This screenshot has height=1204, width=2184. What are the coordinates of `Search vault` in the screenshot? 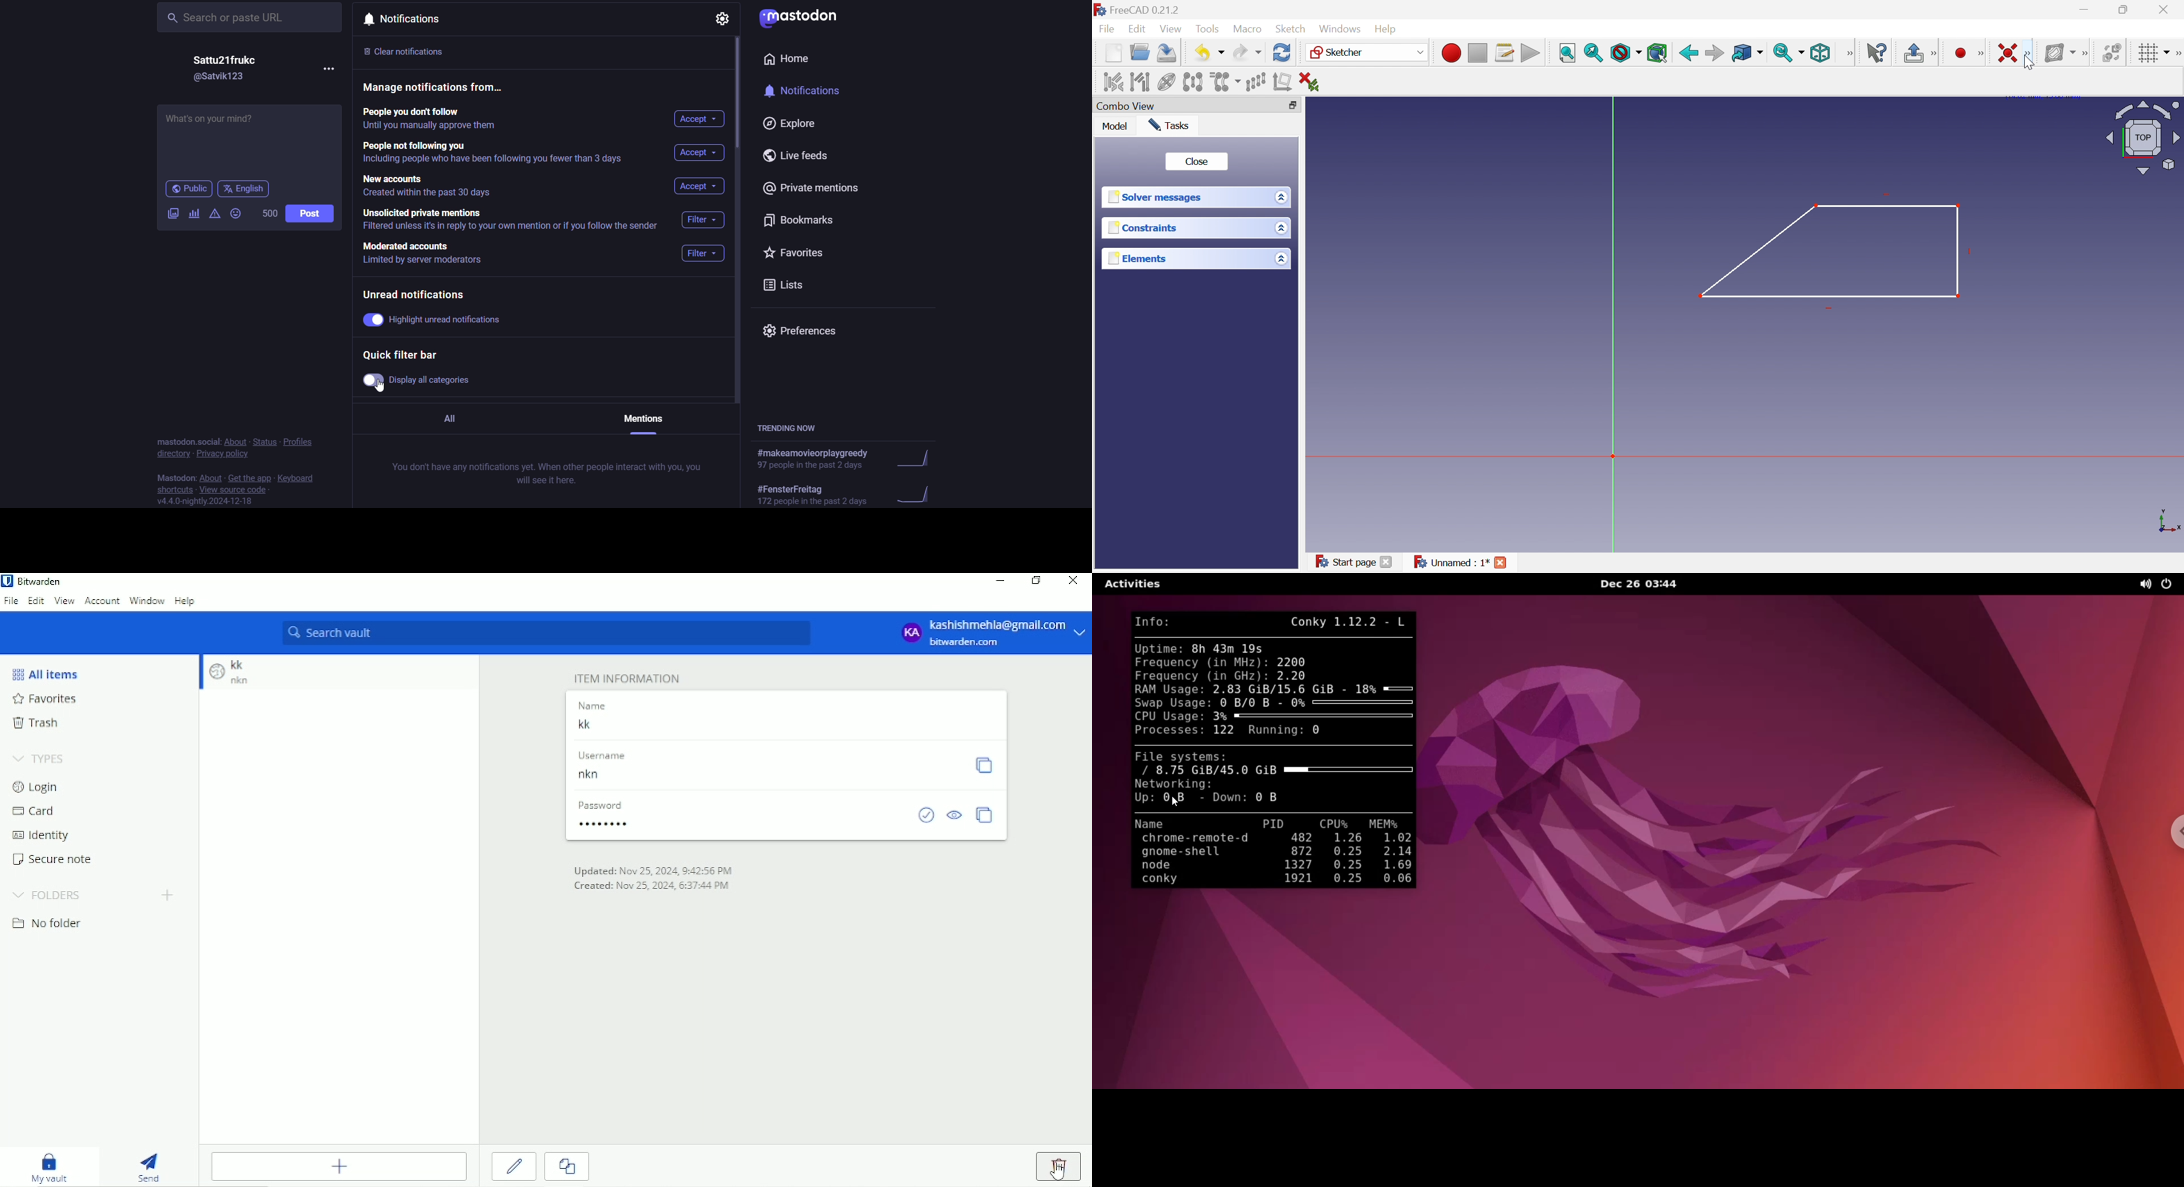 It's located at (545, 633).